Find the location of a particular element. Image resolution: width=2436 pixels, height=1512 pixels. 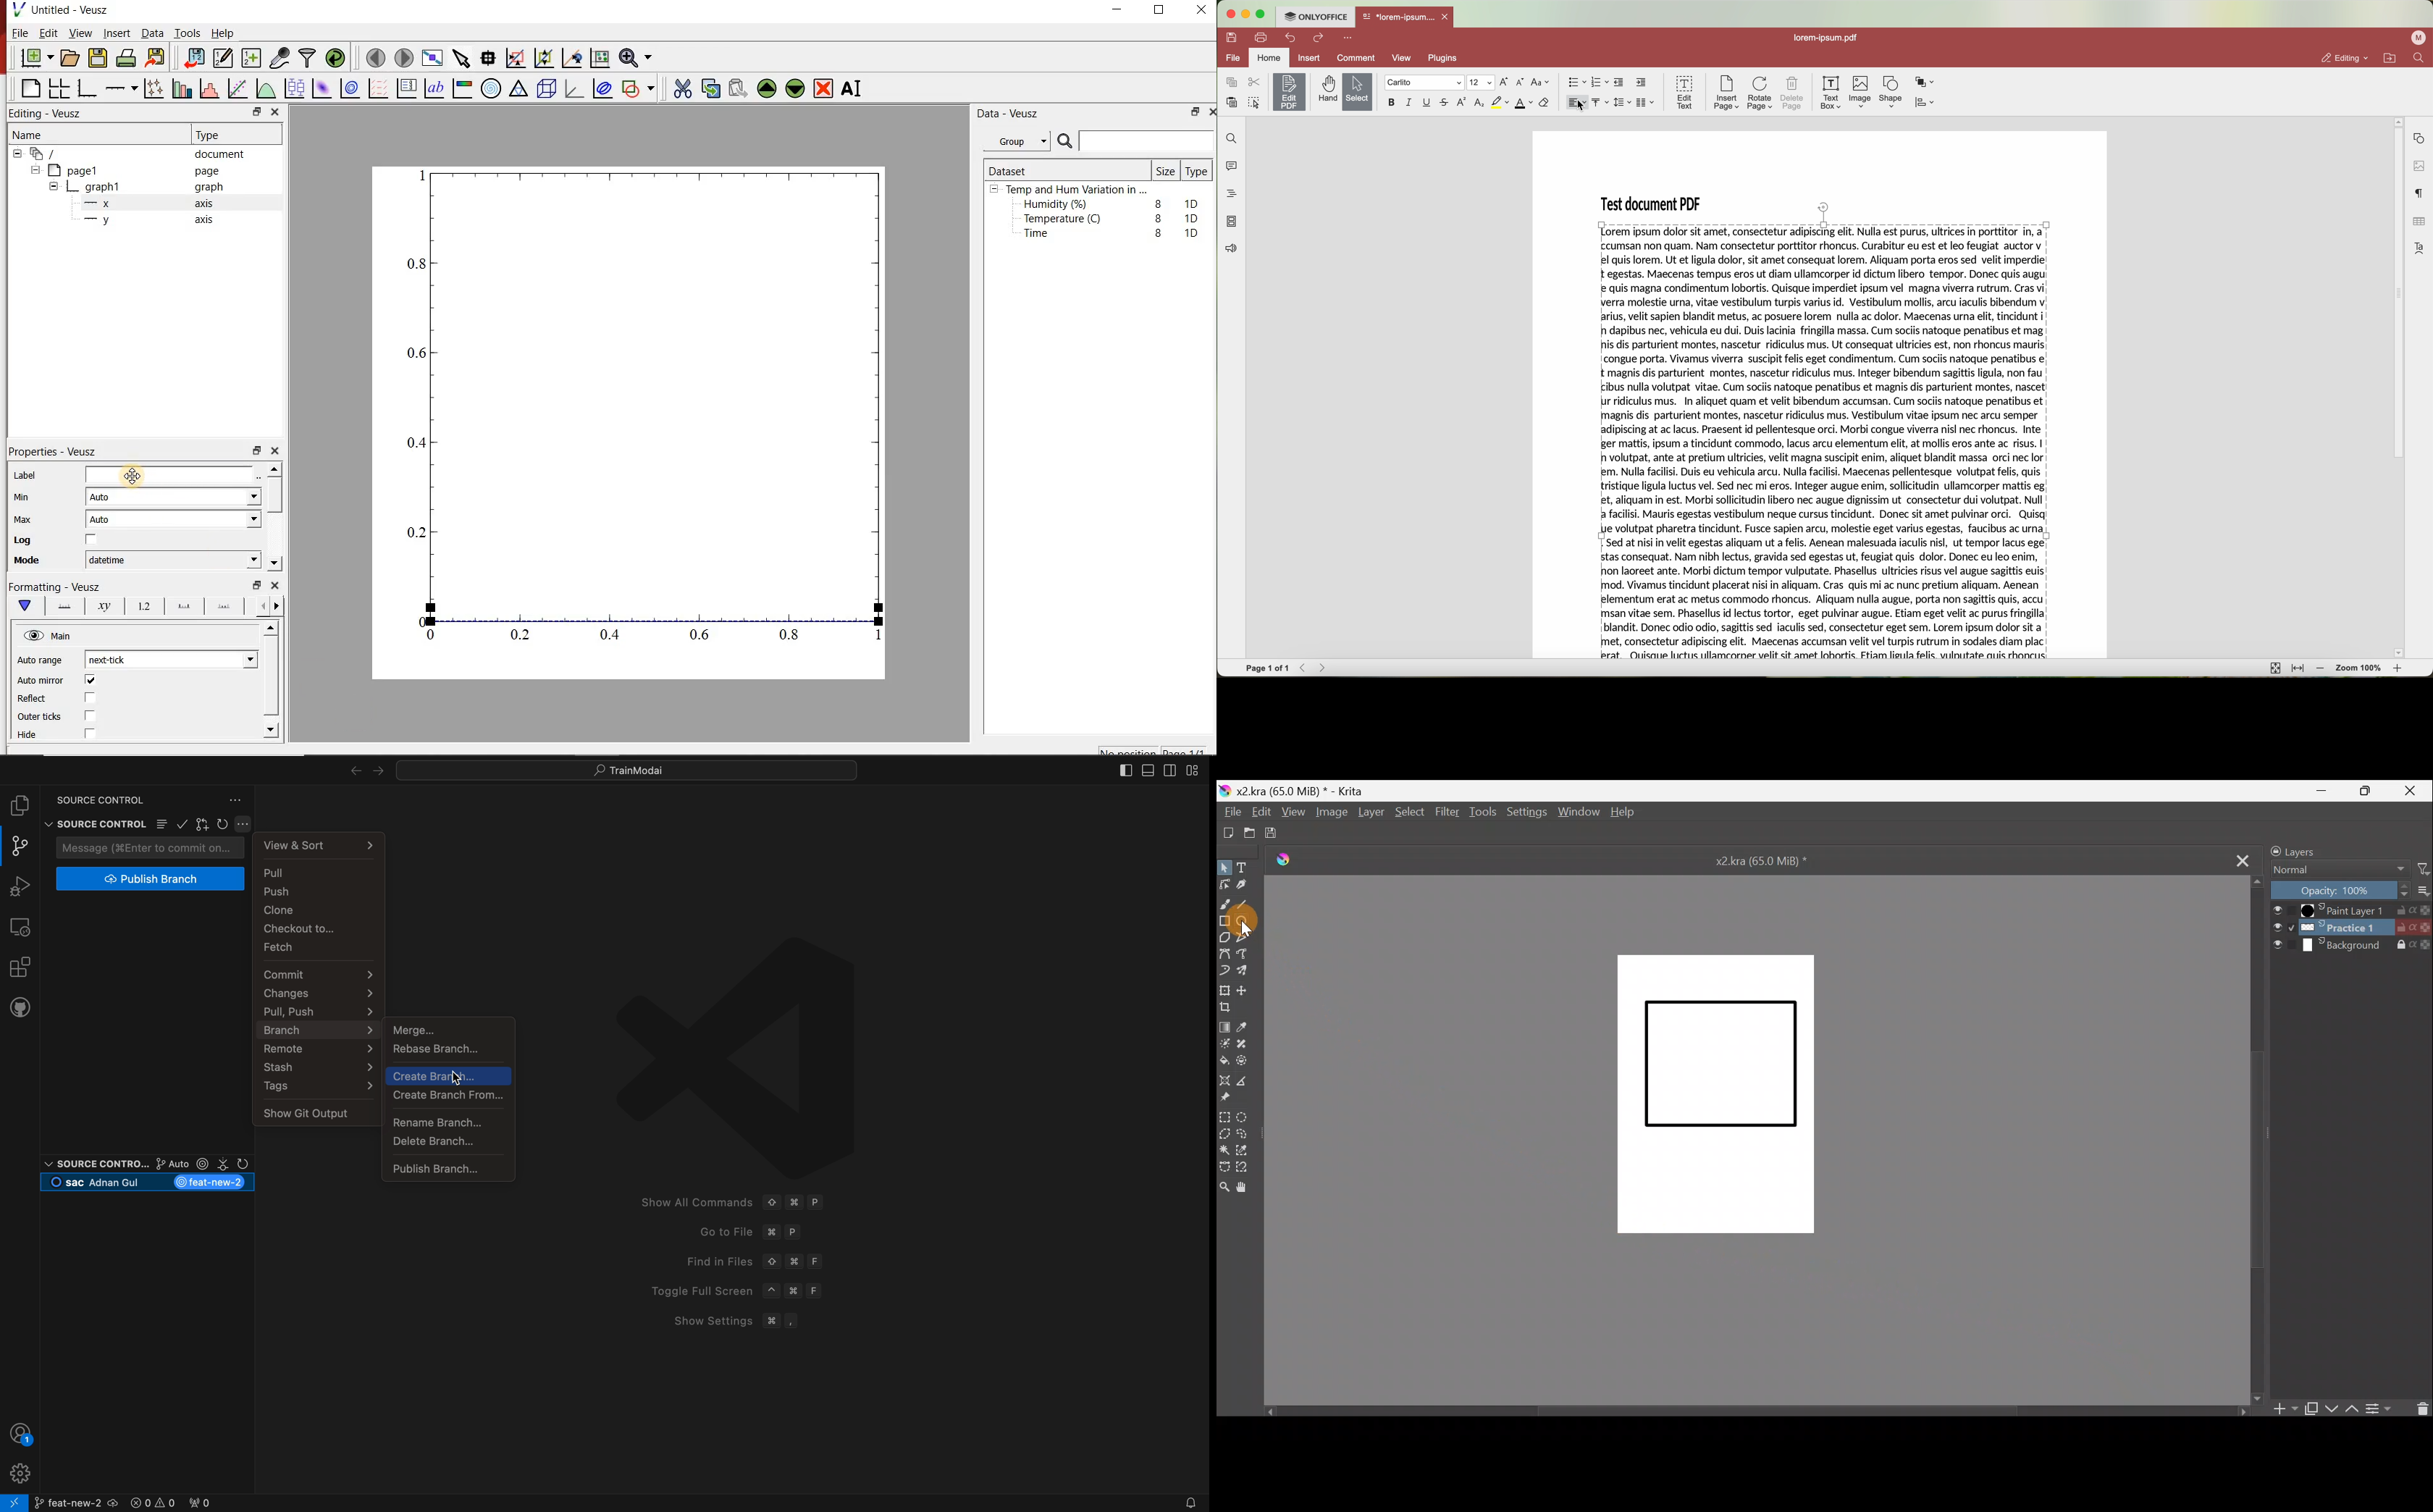

clone is located at coordinates (320, 911).